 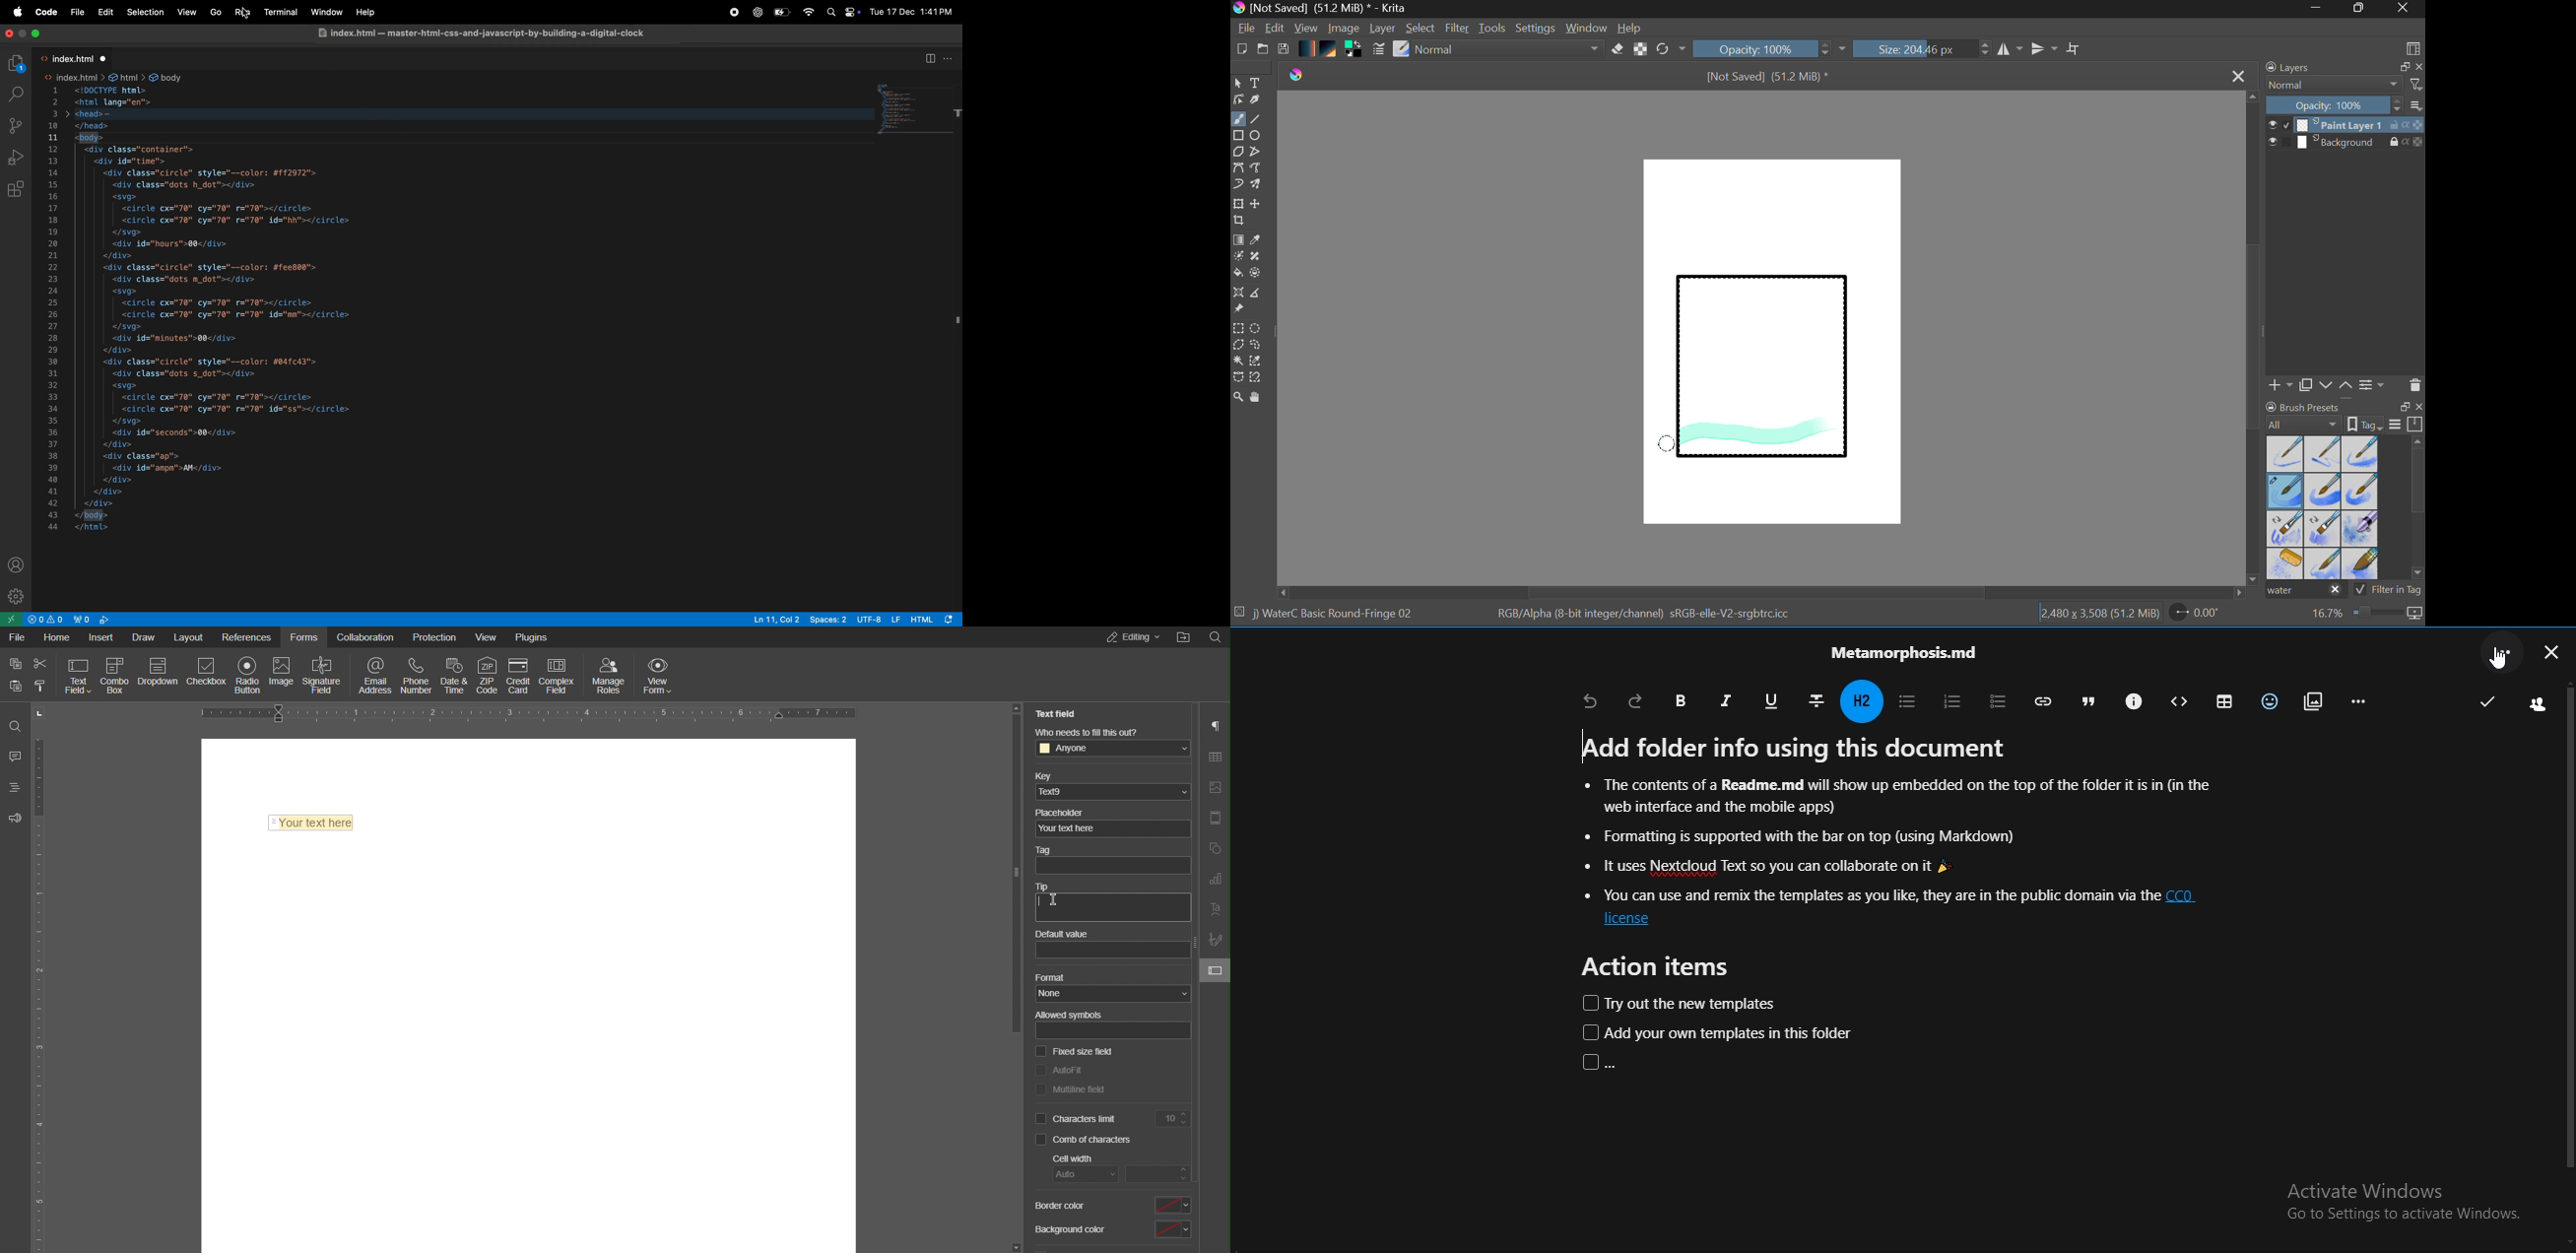 What do you see at coordinates (1041, 1119) in the screenshot?
I see `checkbox` at bounding box center [1041, 1119].